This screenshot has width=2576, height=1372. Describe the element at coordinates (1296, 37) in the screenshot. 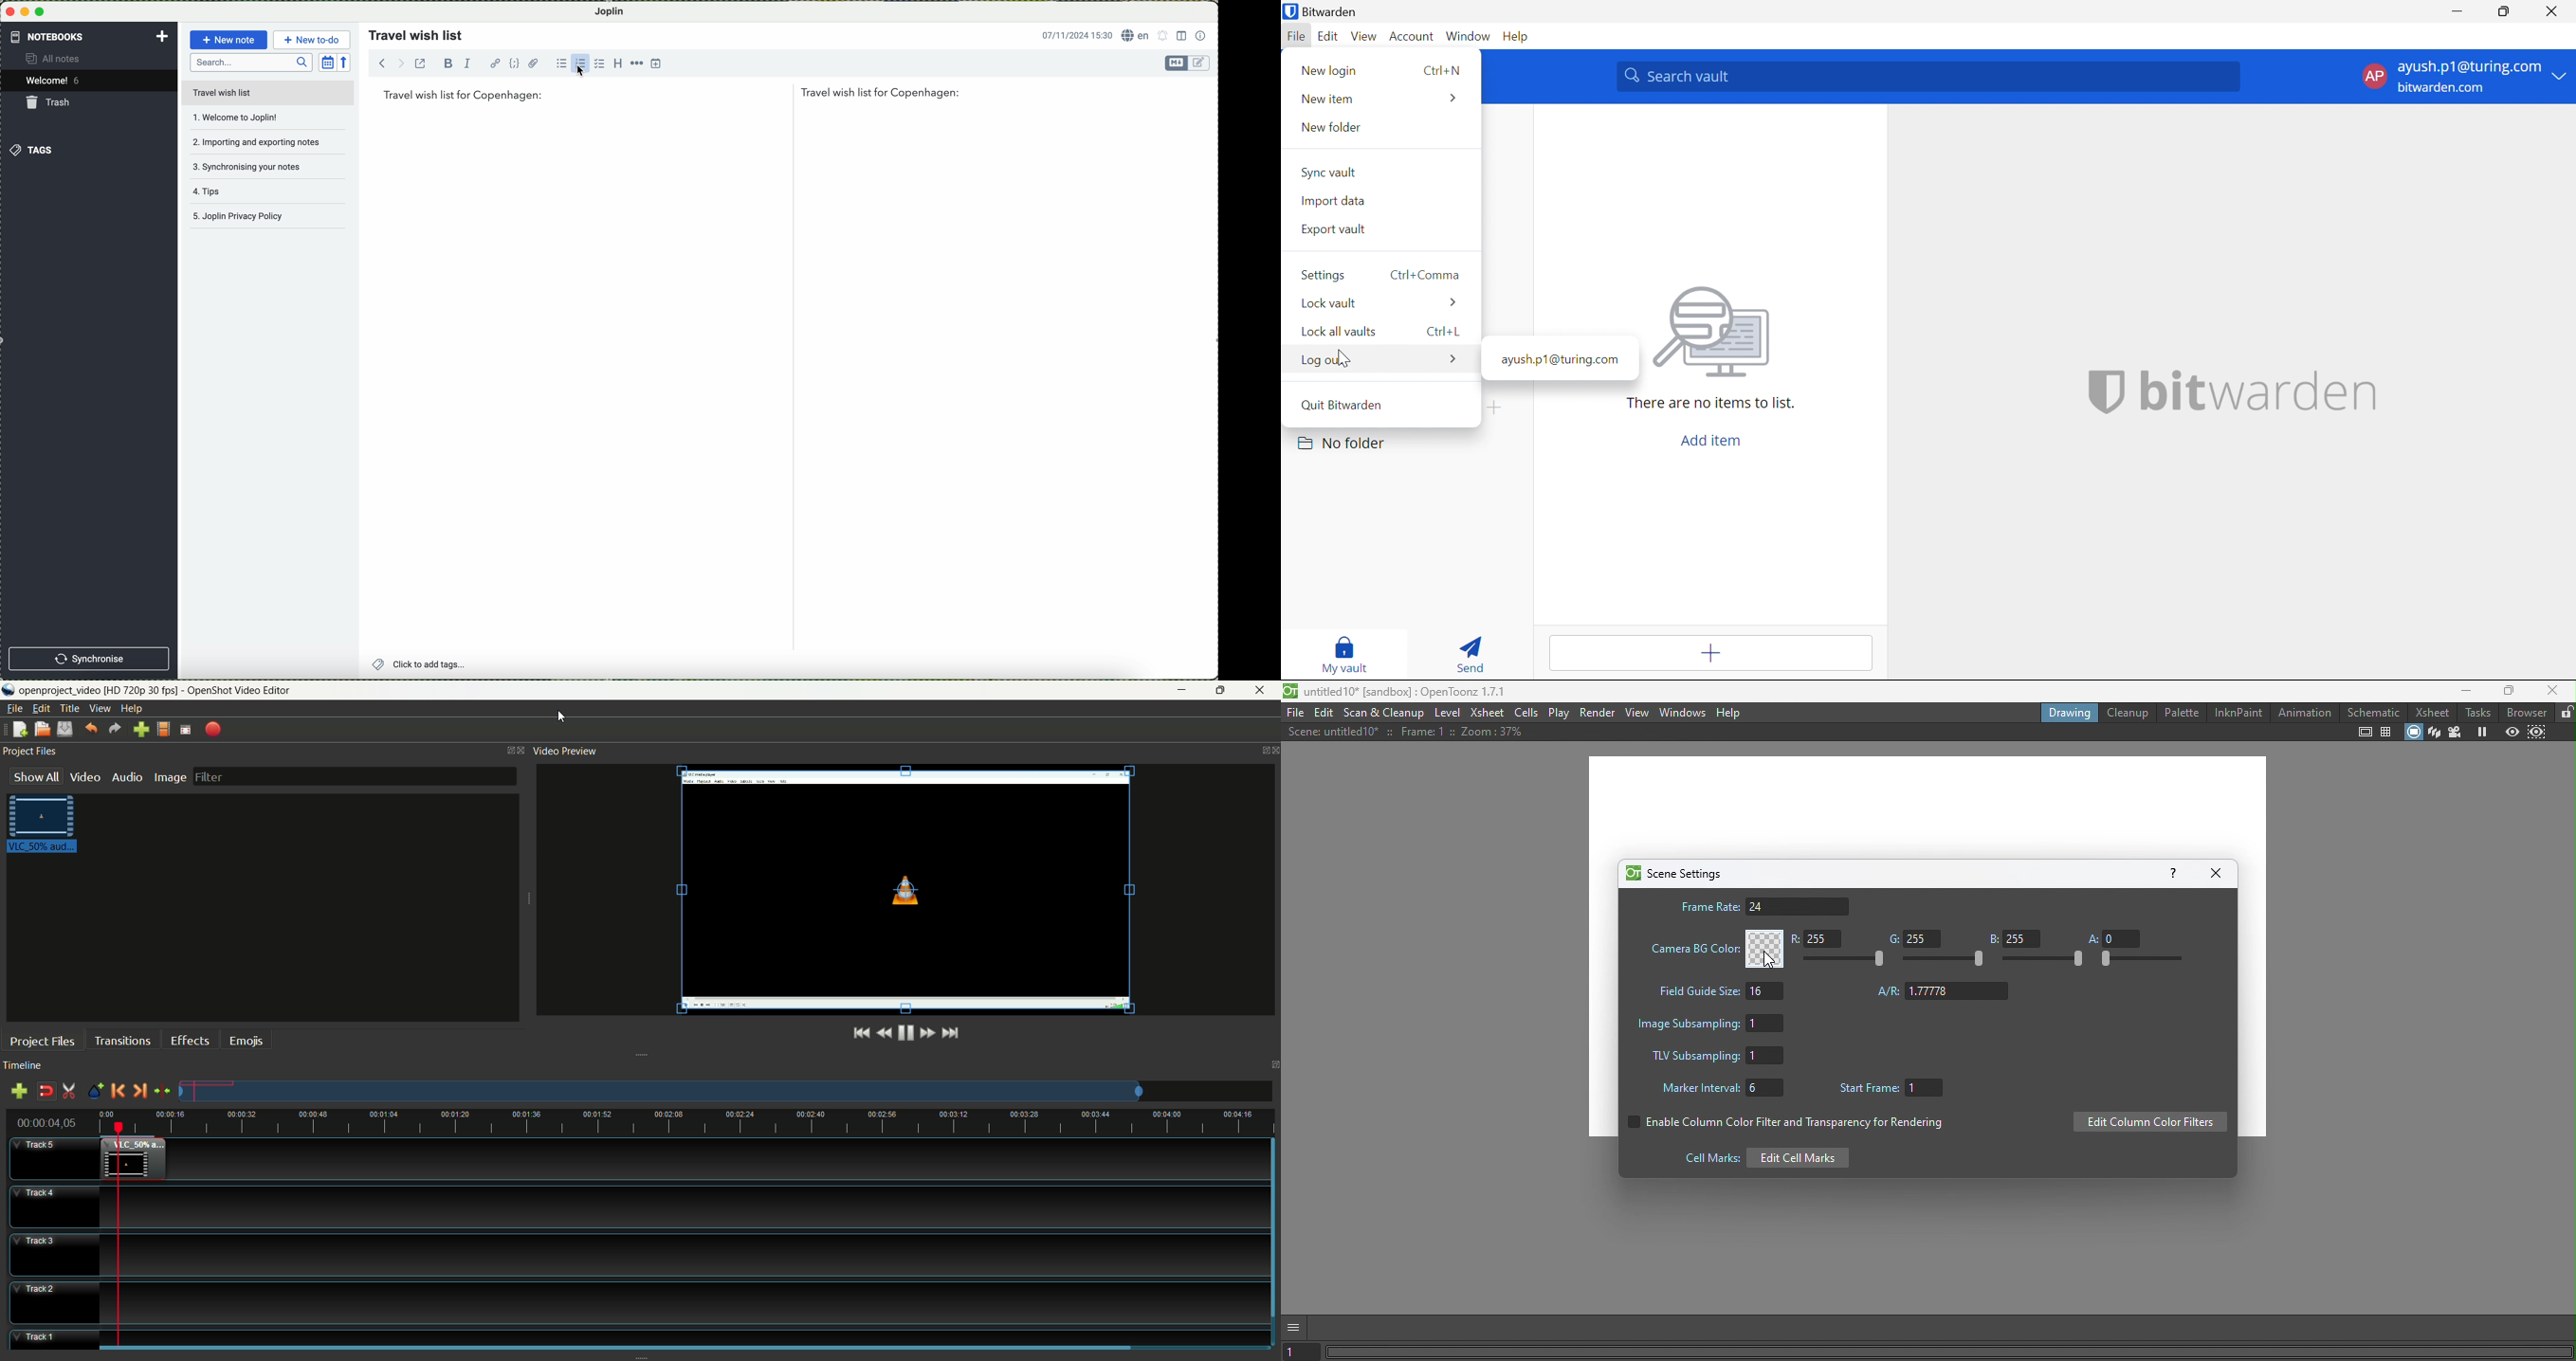

I see `File` at that location.